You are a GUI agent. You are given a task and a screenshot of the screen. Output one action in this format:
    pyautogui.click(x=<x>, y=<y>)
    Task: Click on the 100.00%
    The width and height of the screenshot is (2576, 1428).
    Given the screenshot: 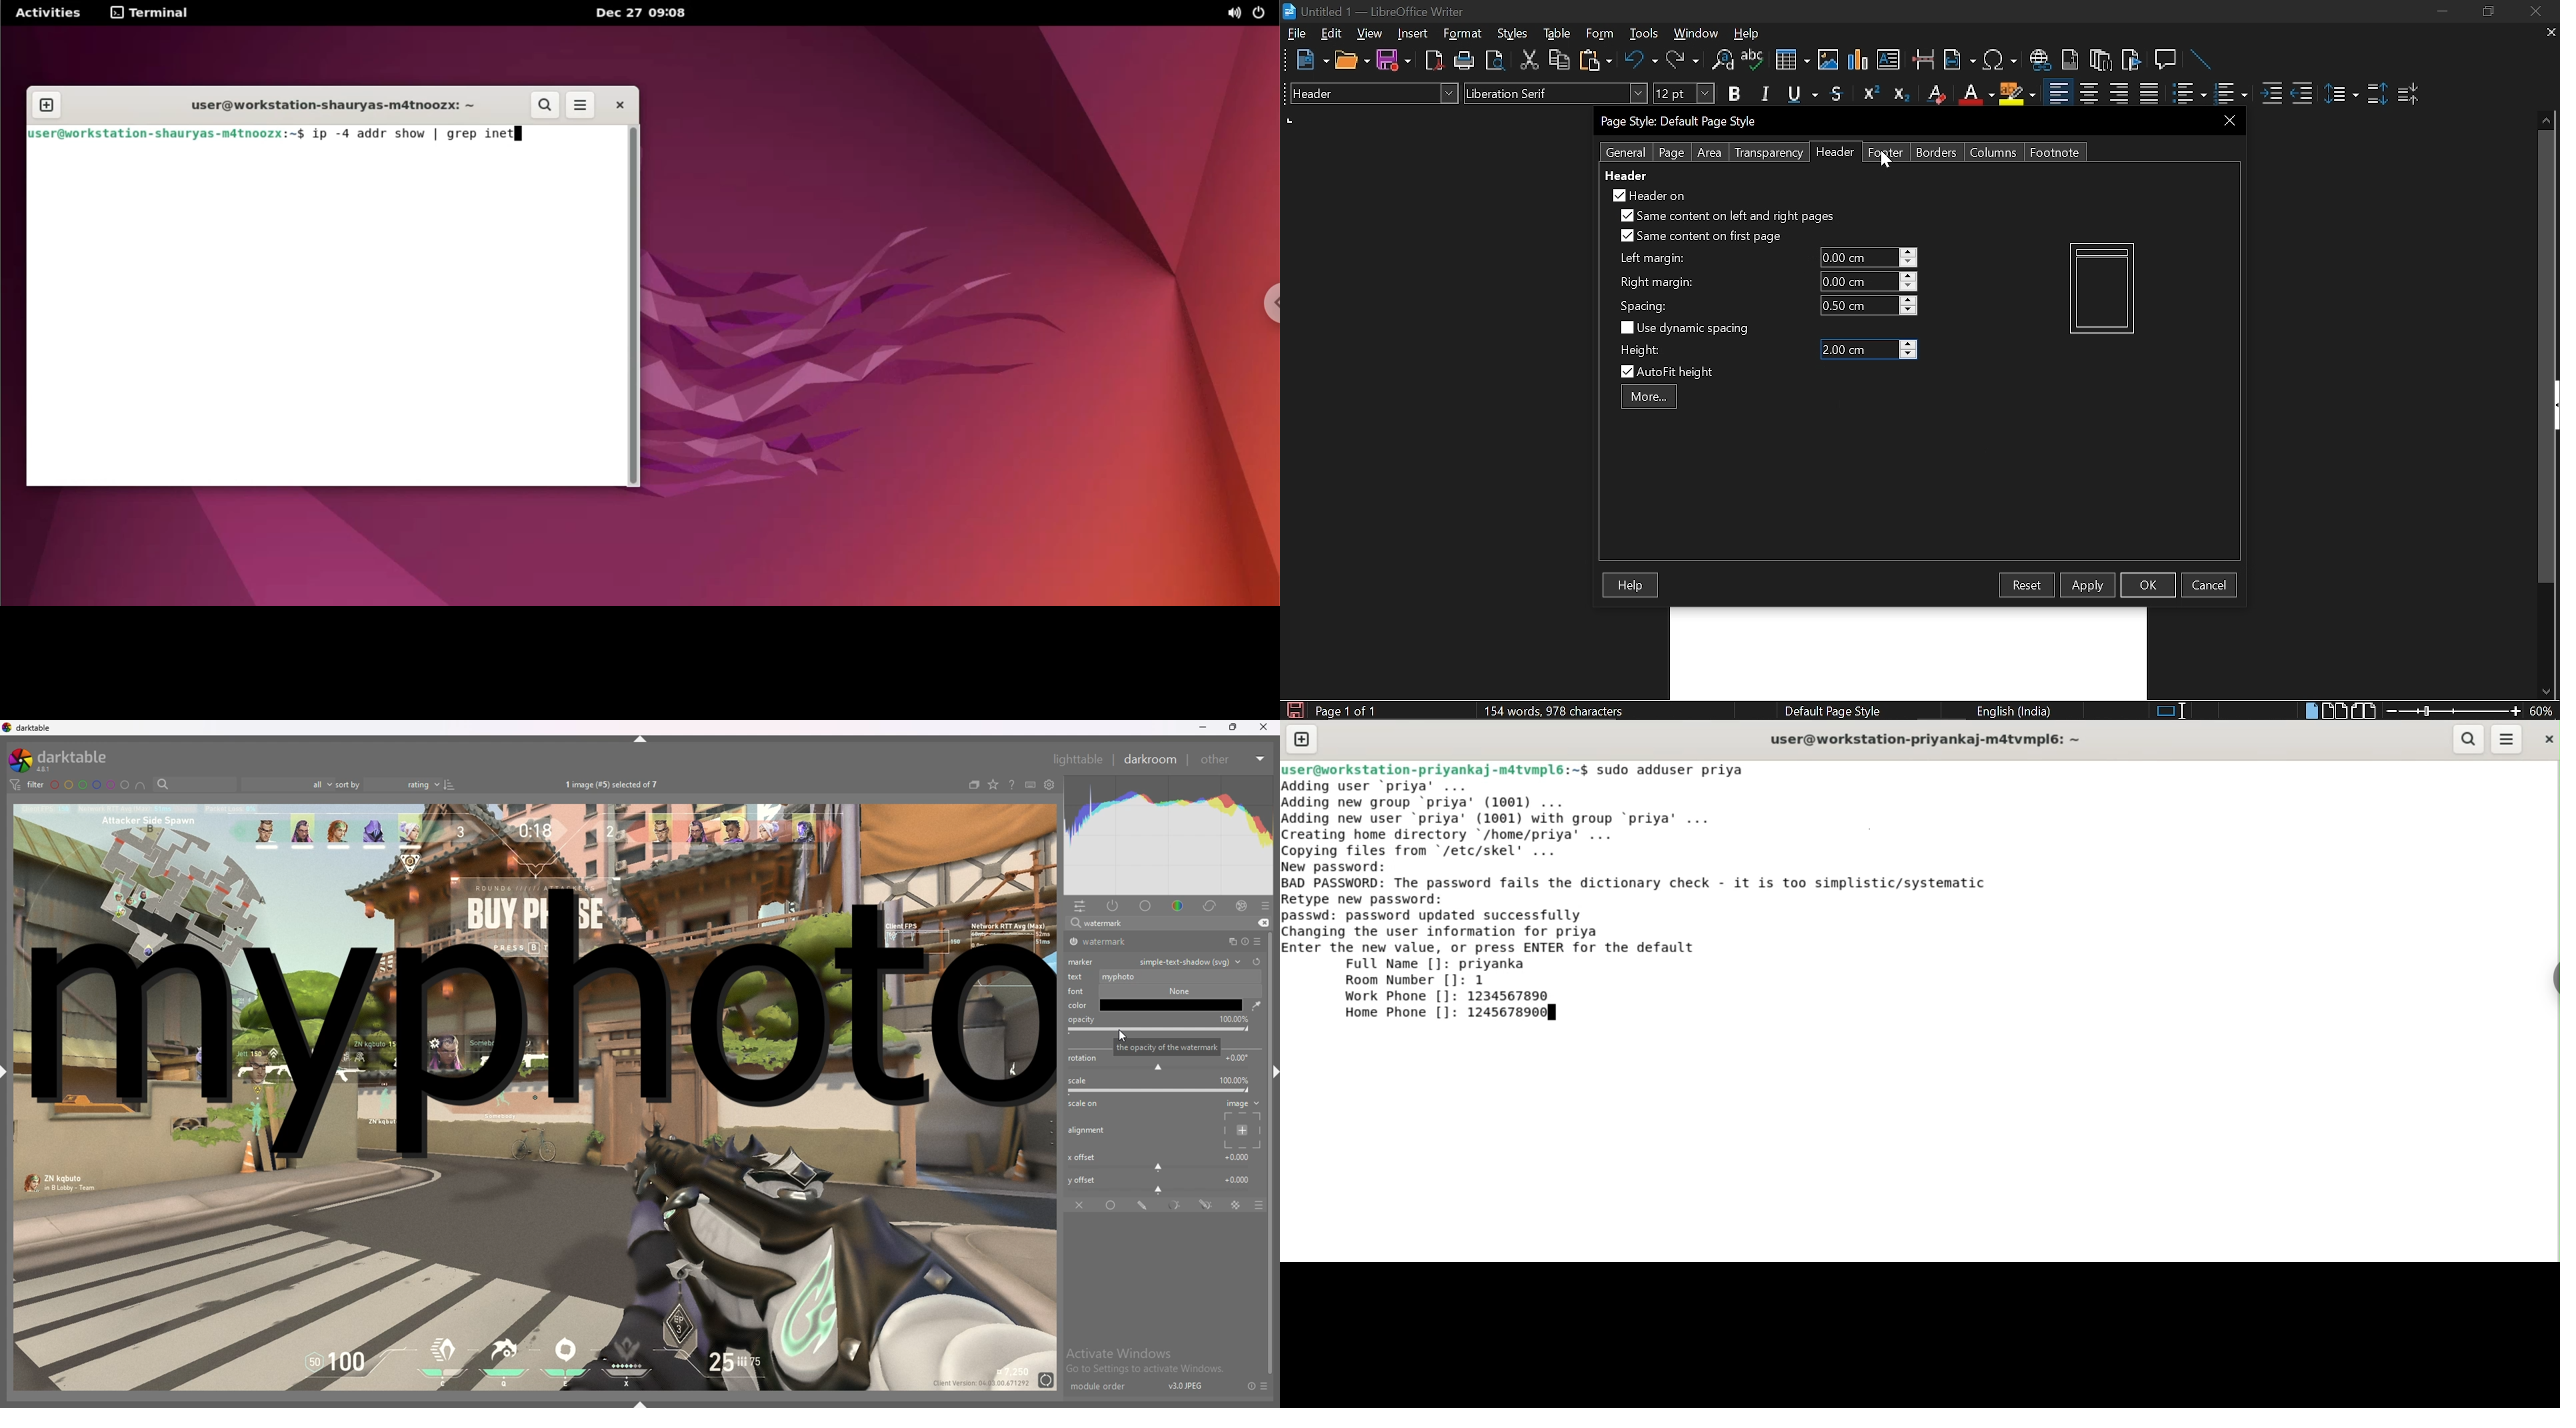 What is the action you would take?
    pyautogui.click(x=1230, y=1019)
    